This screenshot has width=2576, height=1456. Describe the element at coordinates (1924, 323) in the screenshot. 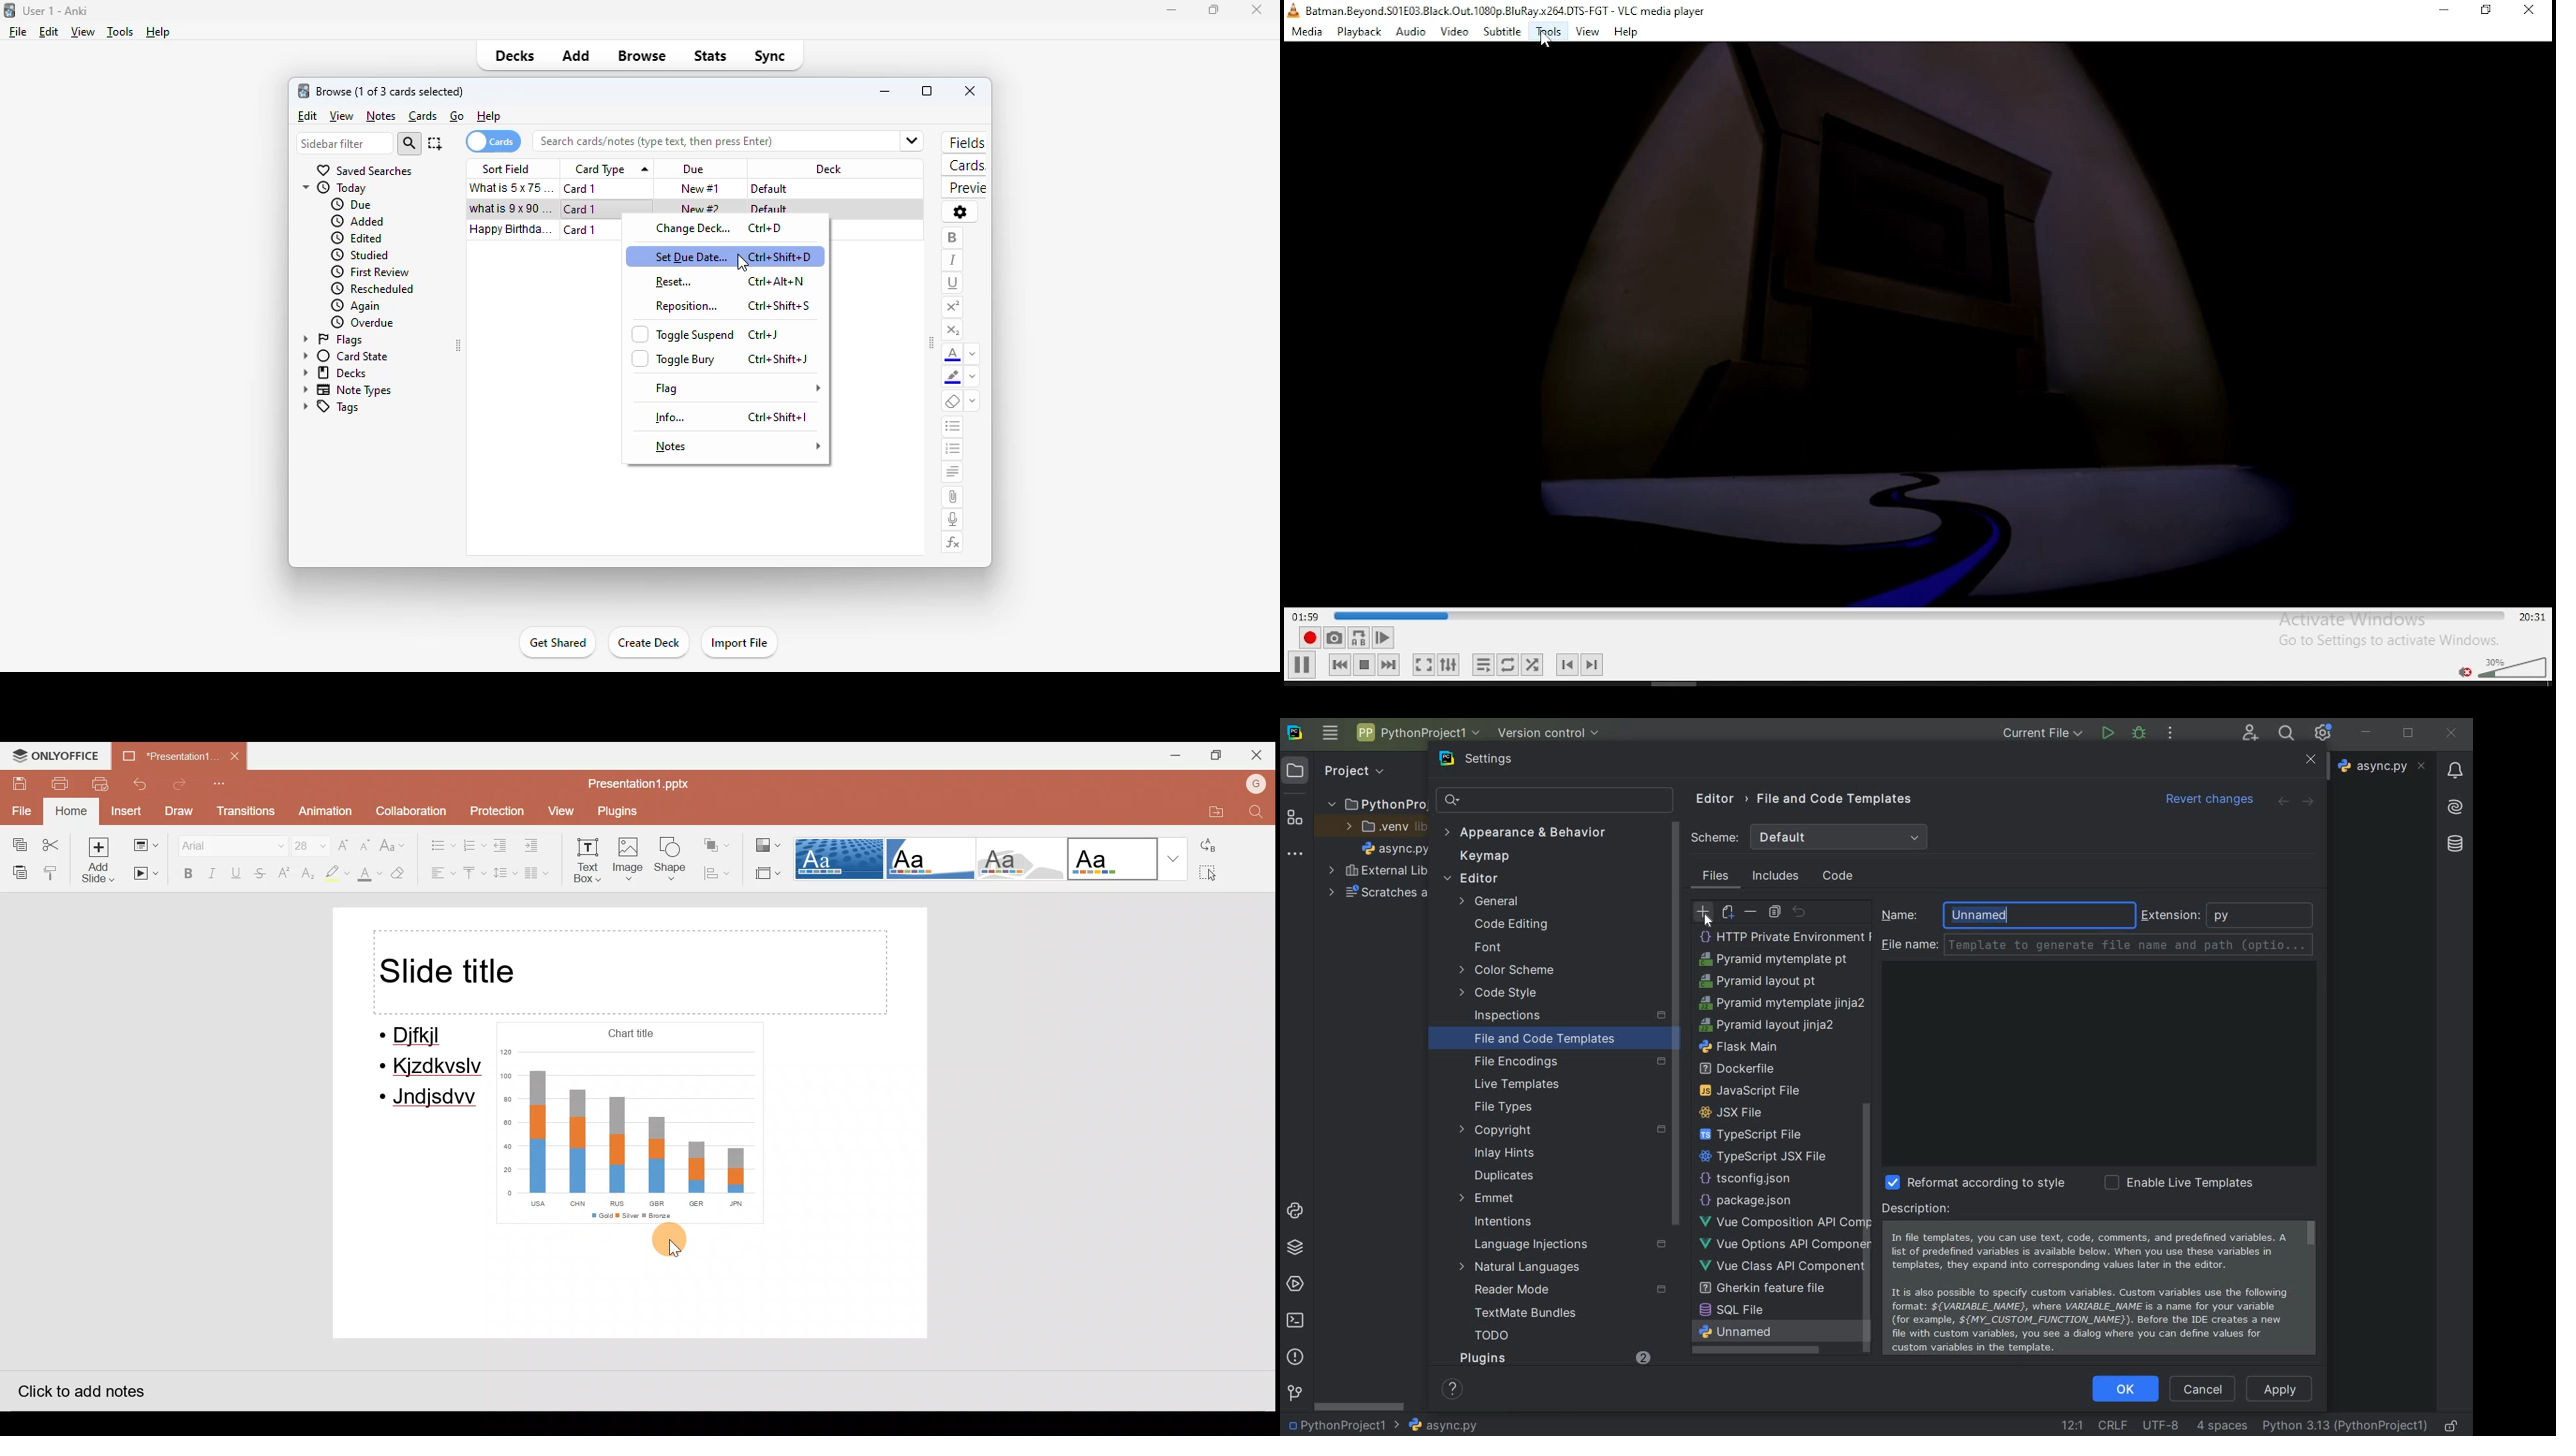

I see `` at that location.